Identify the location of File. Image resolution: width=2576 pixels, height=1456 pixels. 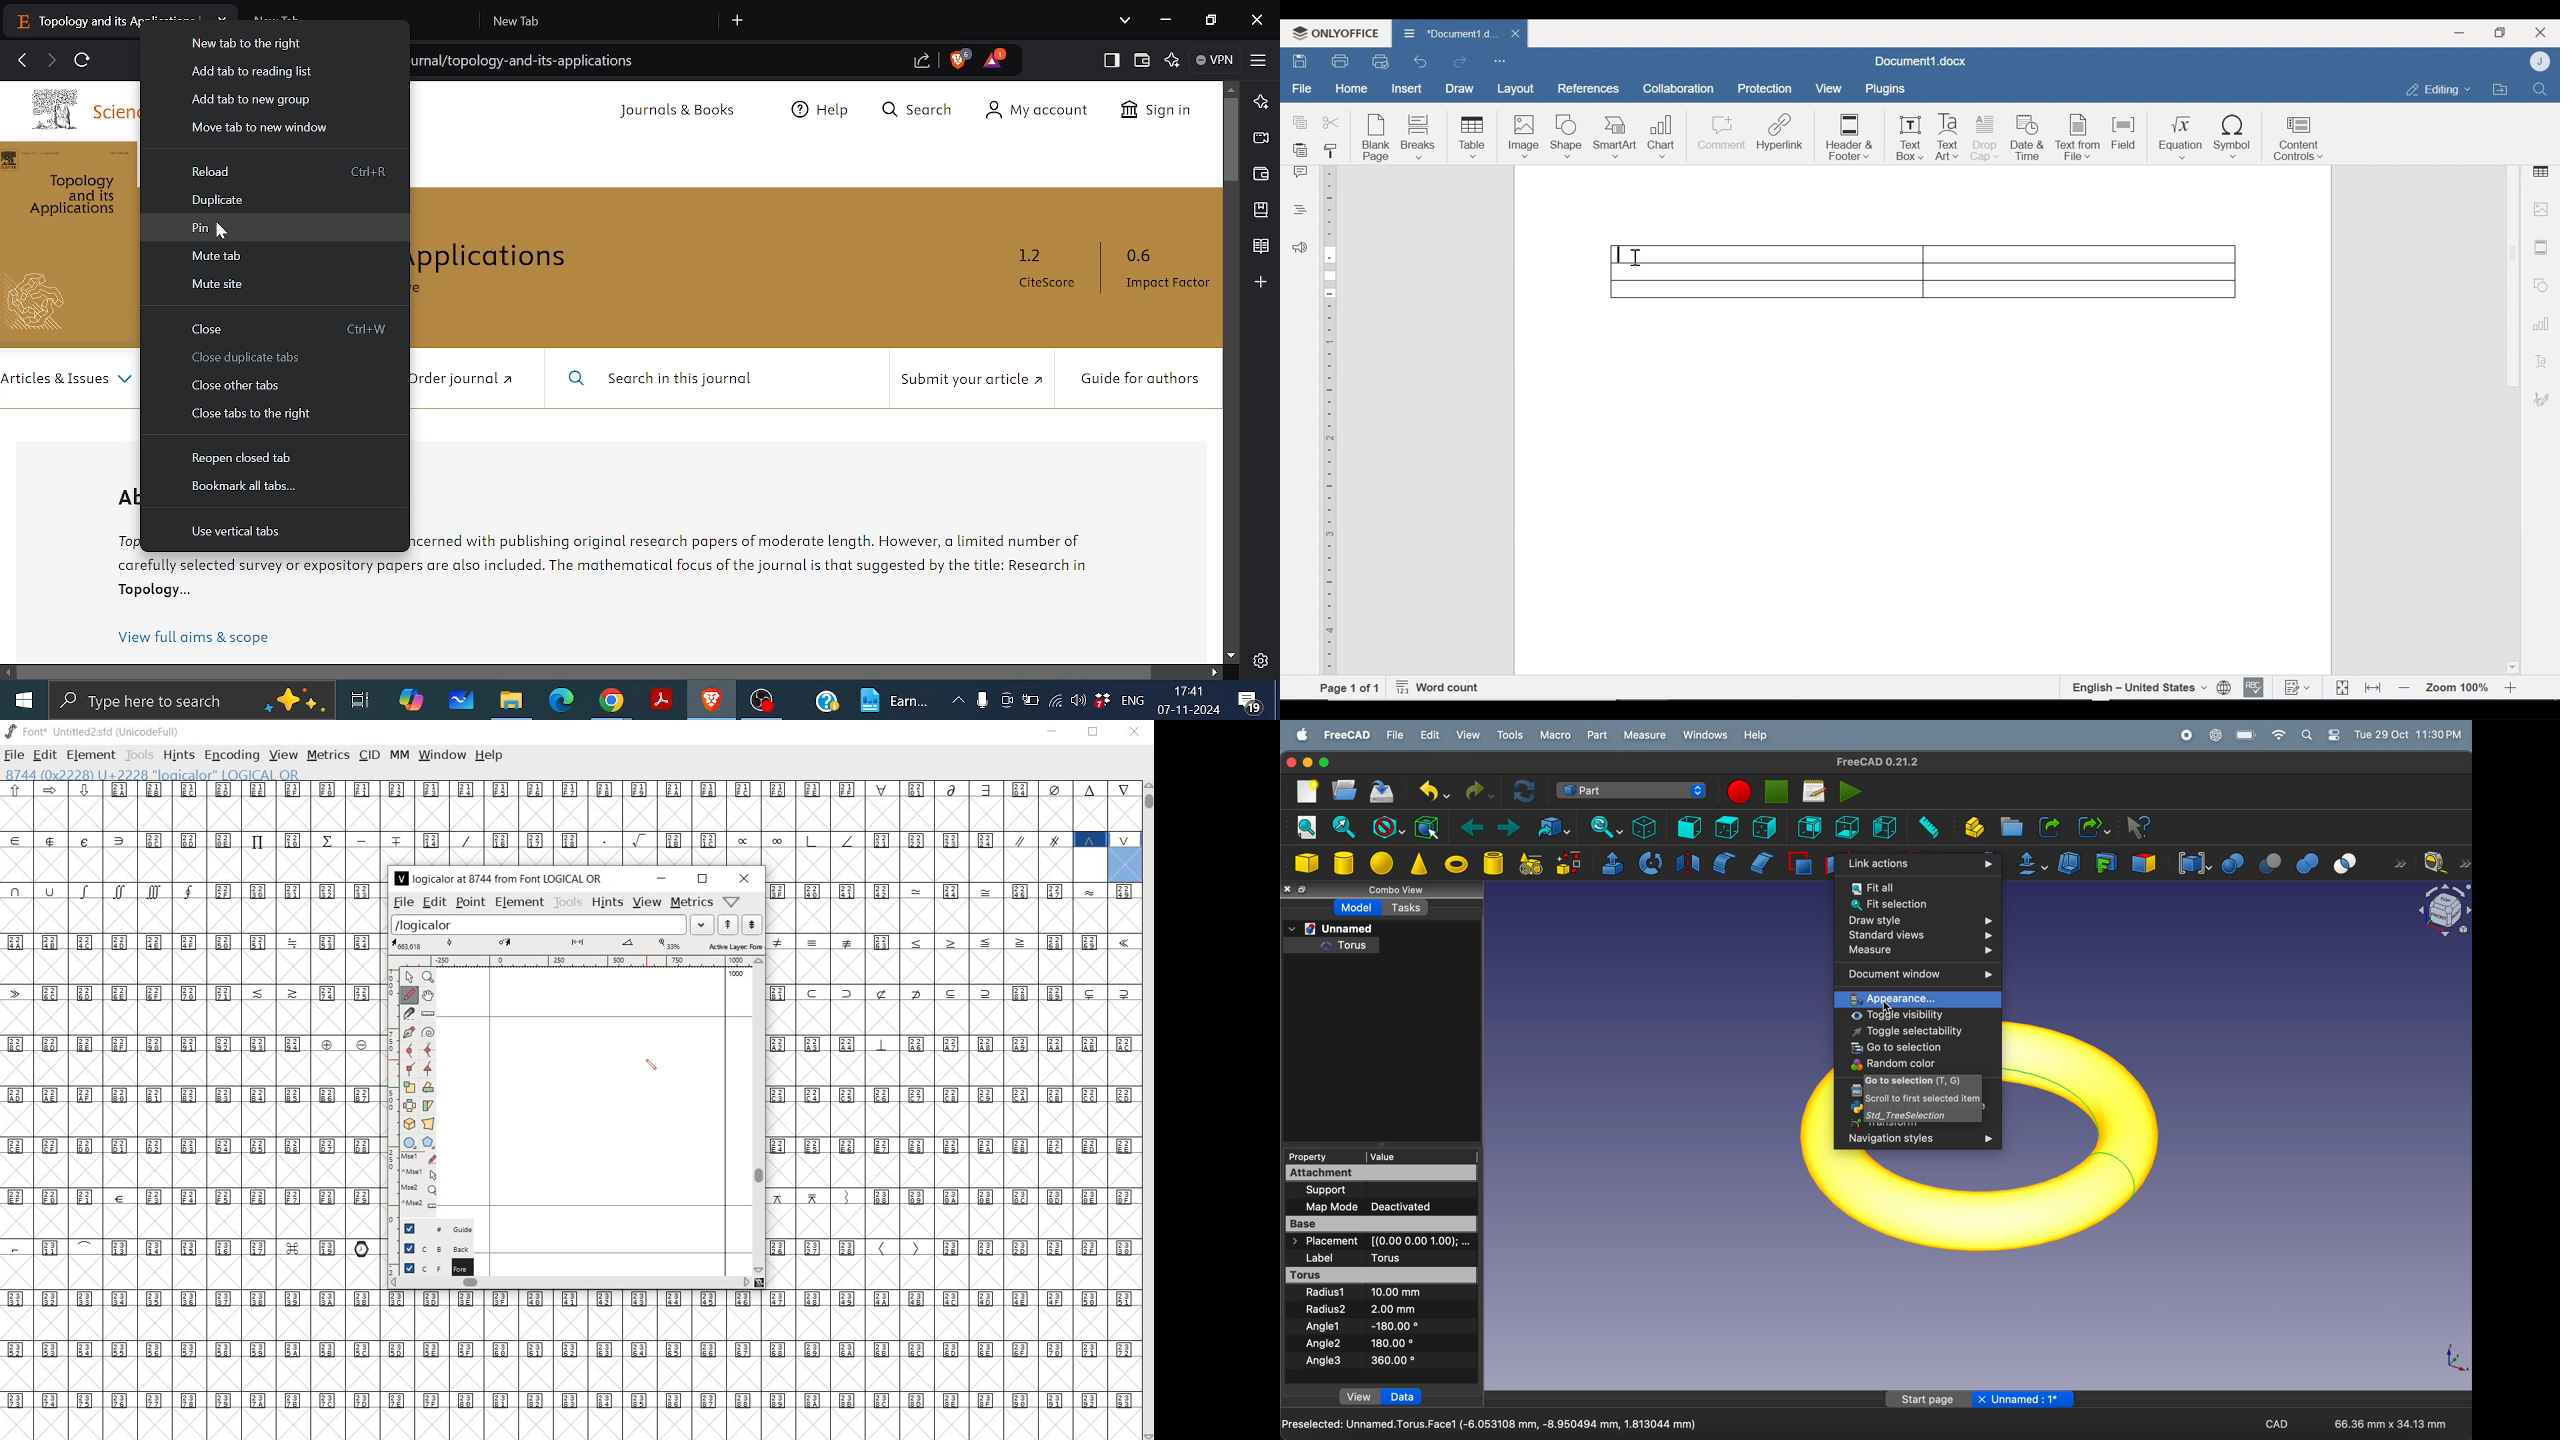
(1303, 89).